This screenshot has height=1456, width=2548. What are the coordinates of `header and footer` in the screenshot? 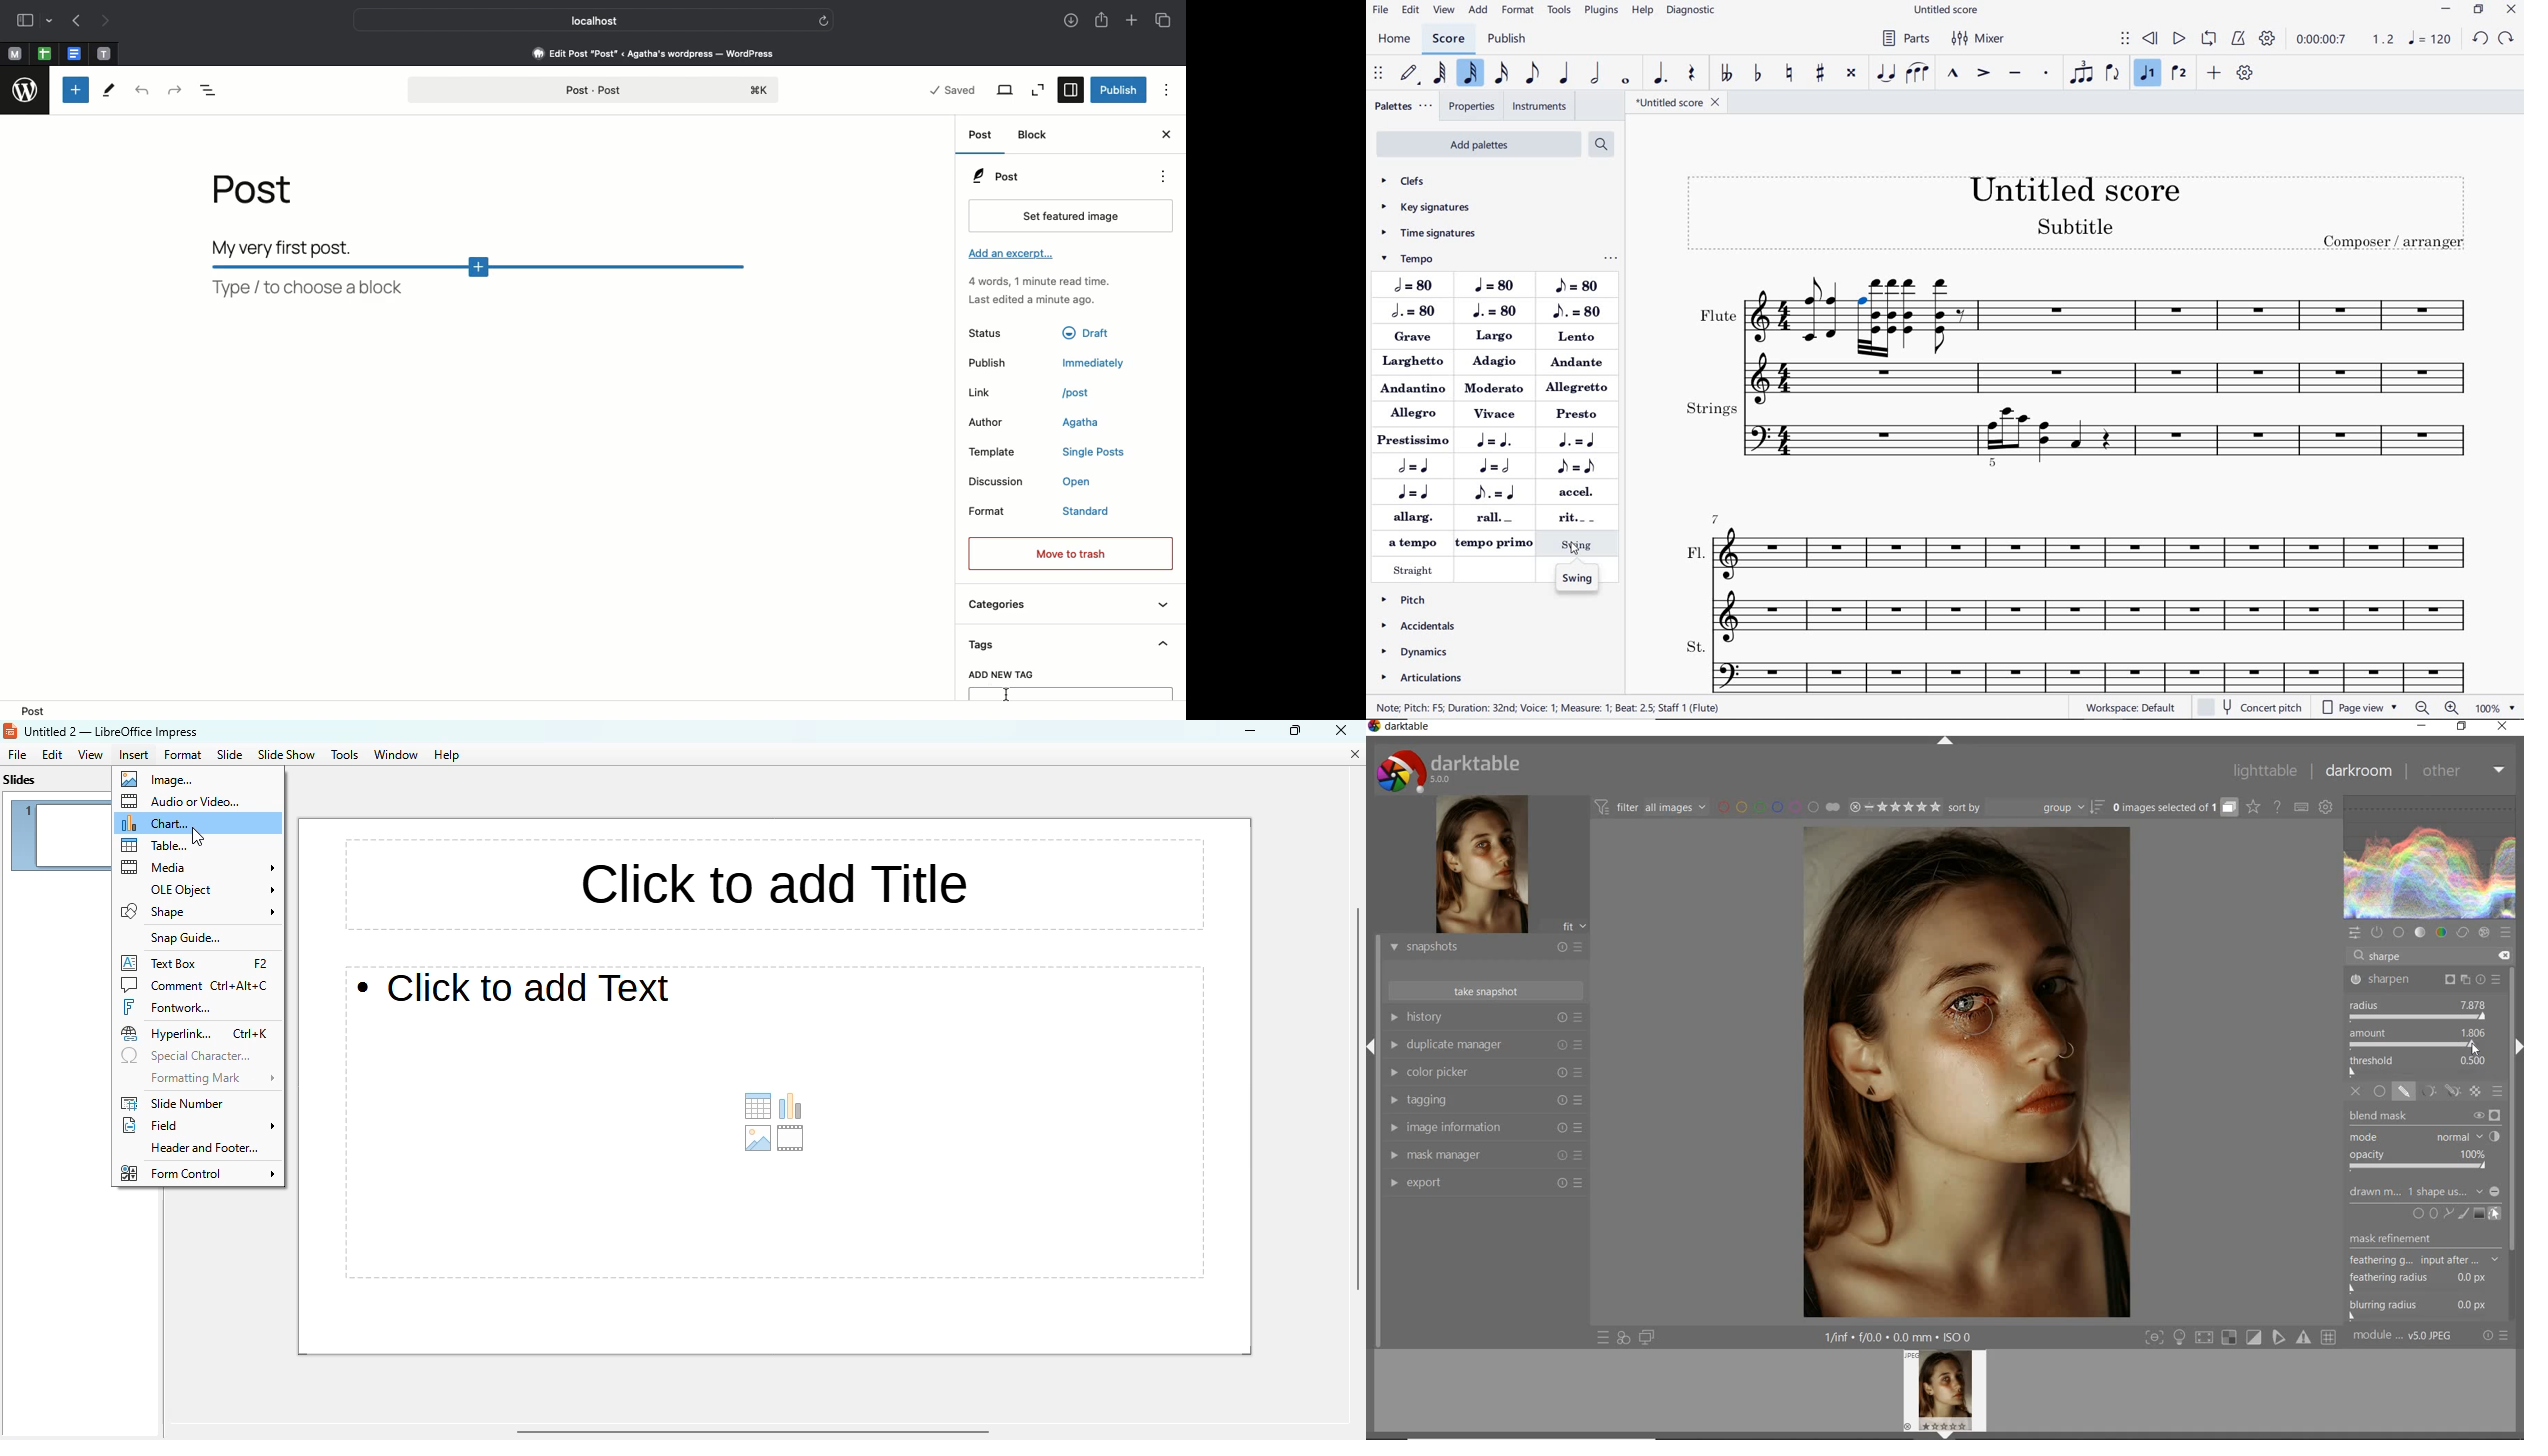 It's located at (207, 1148).